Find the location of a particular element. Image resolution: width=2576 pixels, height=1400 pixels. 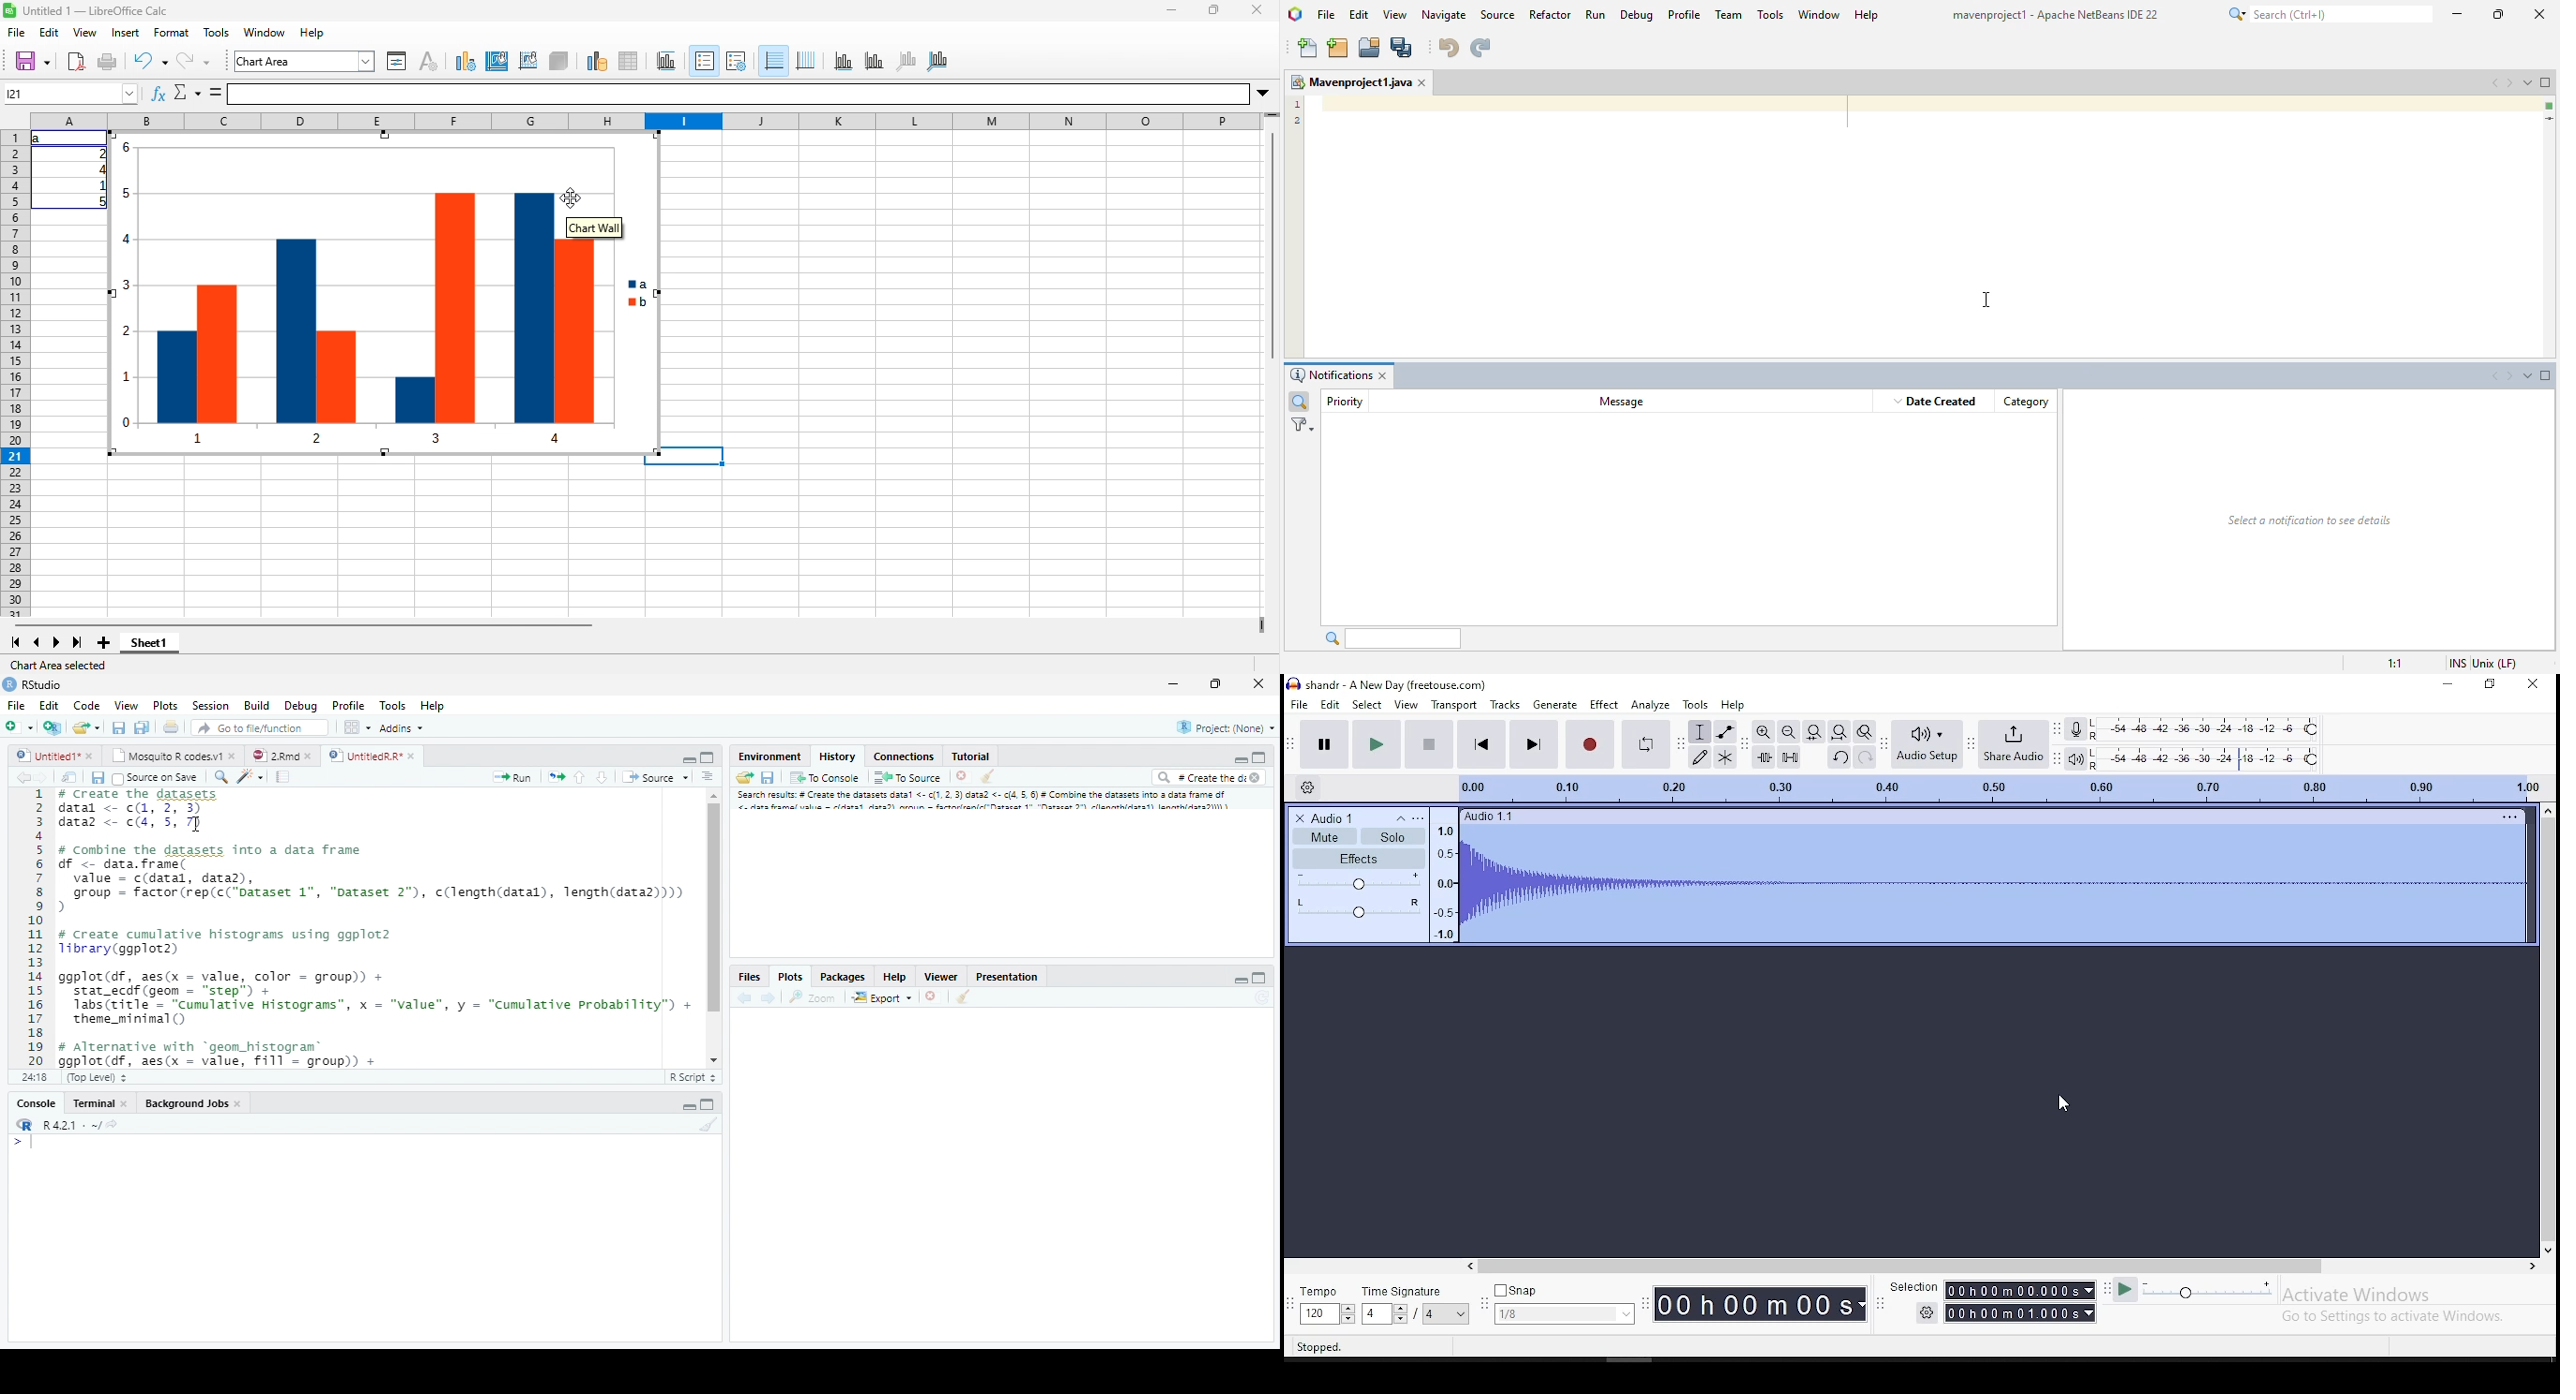

Minimize is located at coordinates (1240, 760).